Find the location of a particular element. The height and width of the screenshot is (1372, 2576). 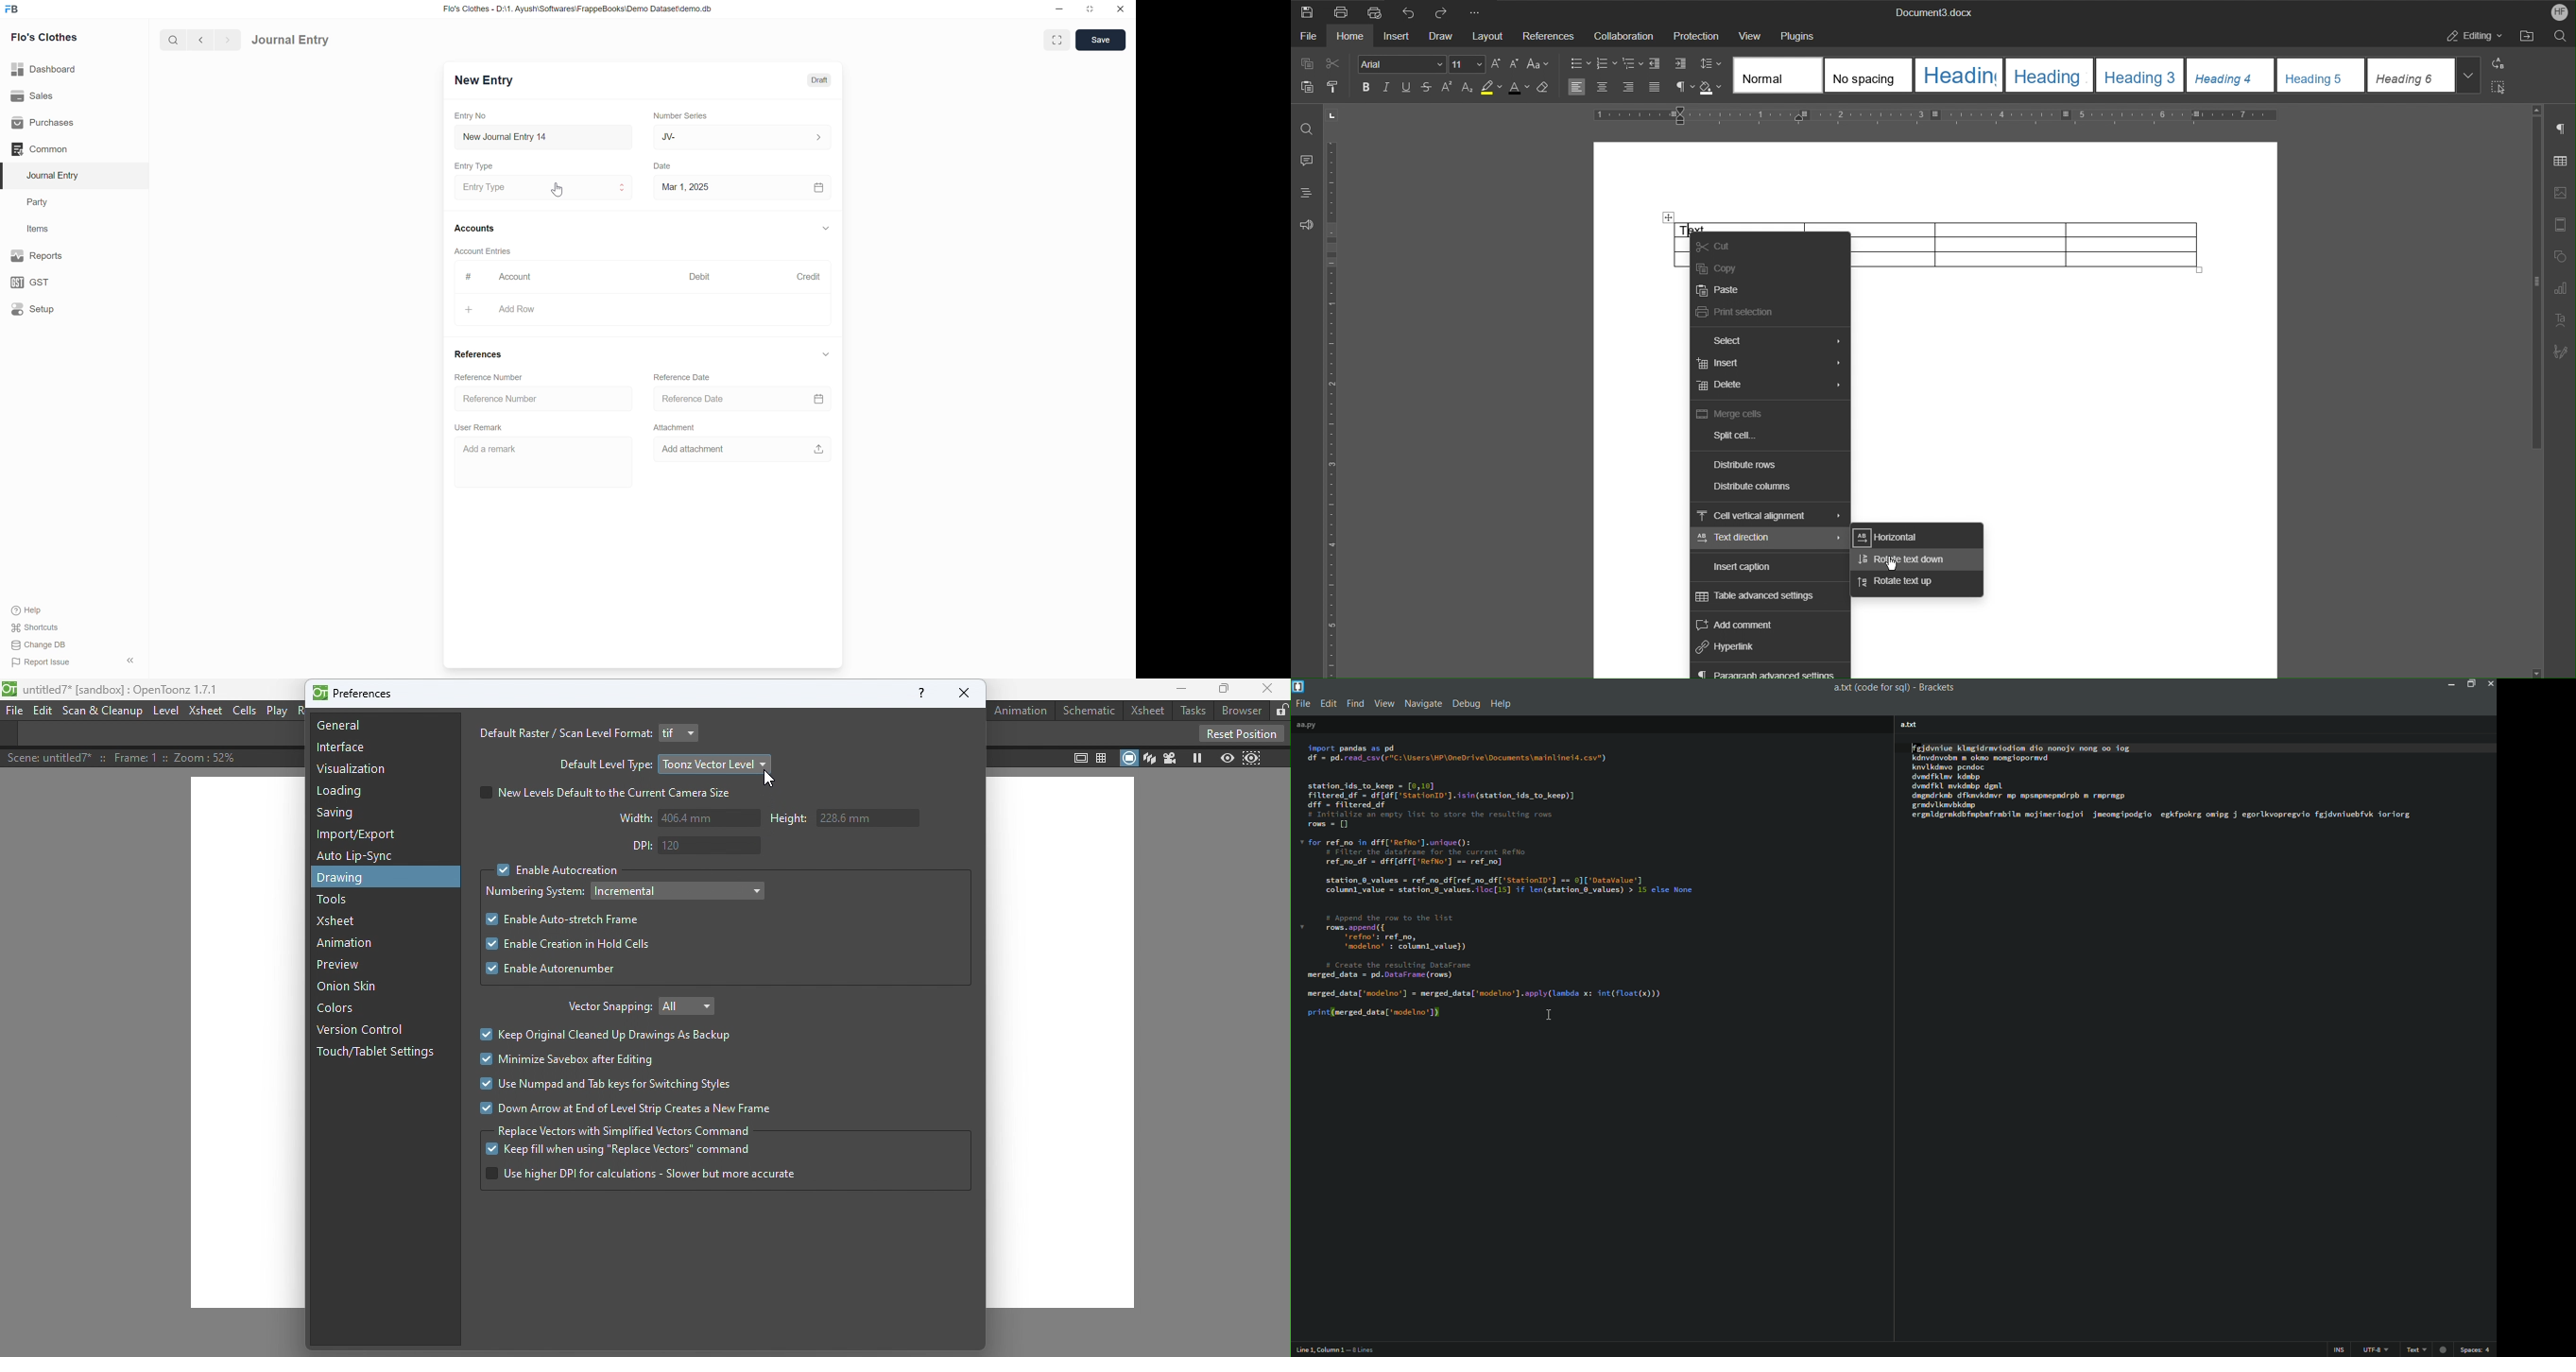

Draft is located at coordinates (821, 79).